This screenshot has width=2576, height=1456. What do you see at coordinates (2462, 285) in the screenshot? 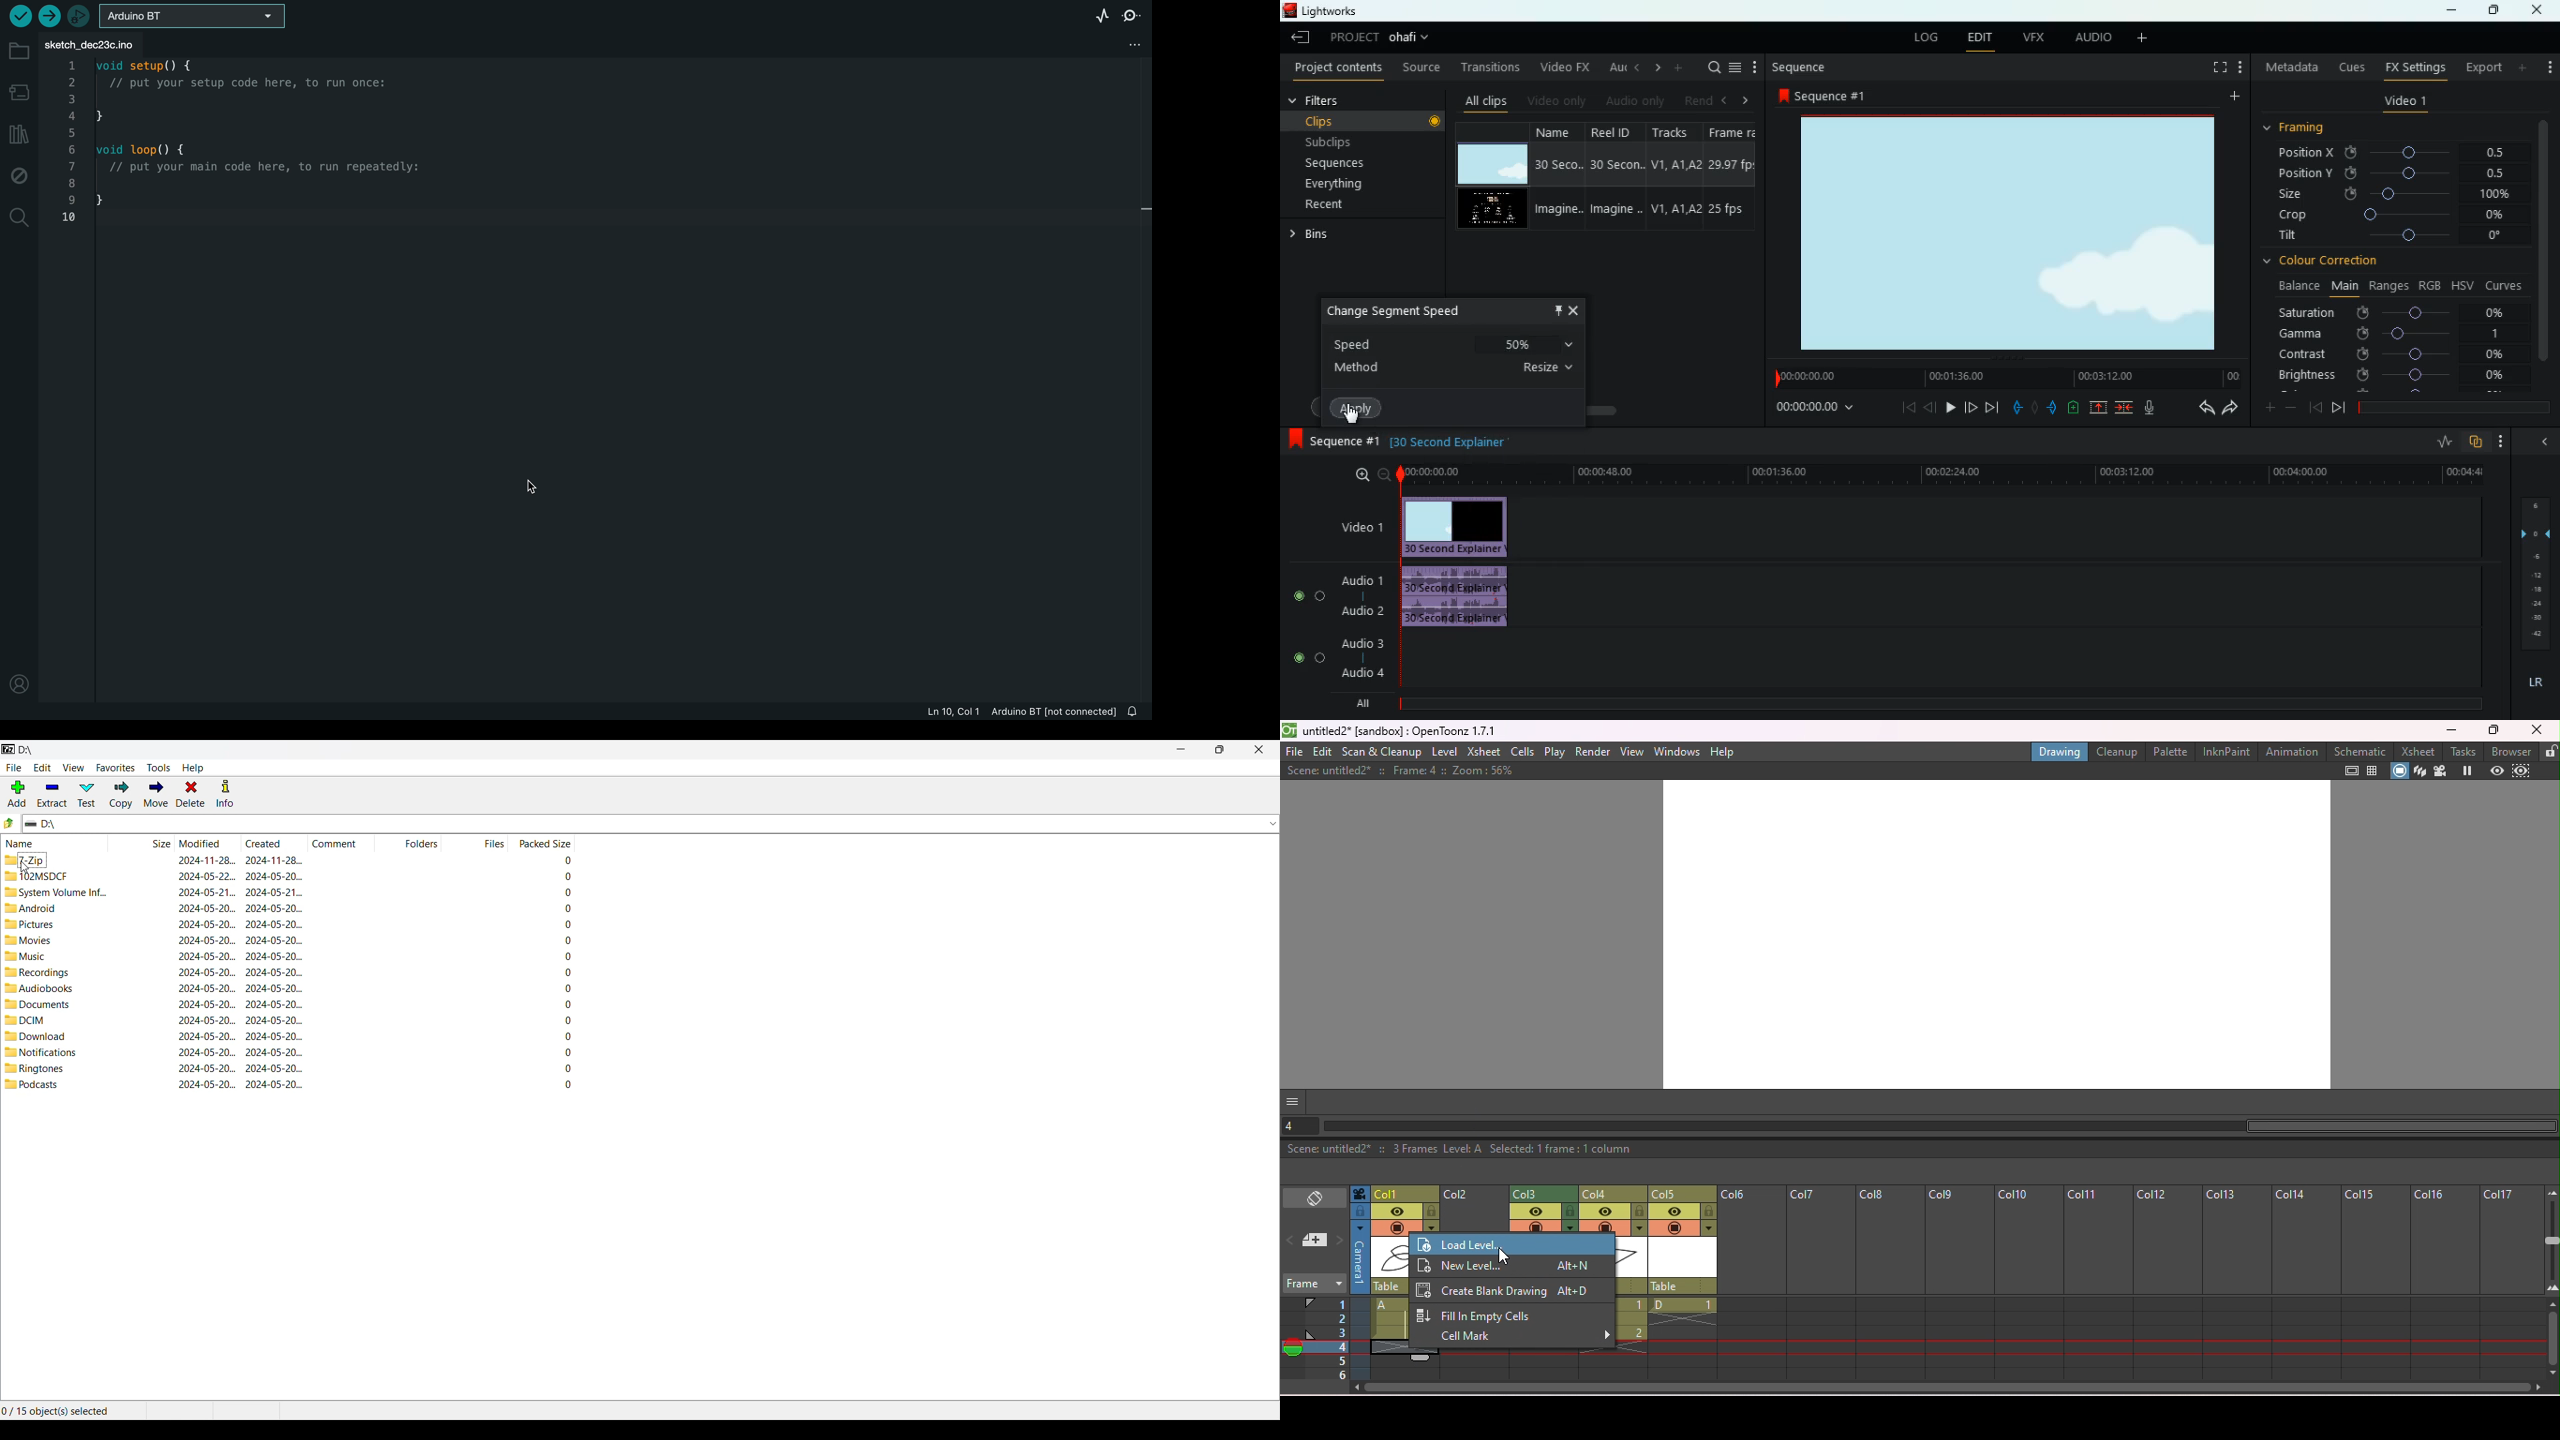
I see `hsv` at bounding box center [2462, 285].